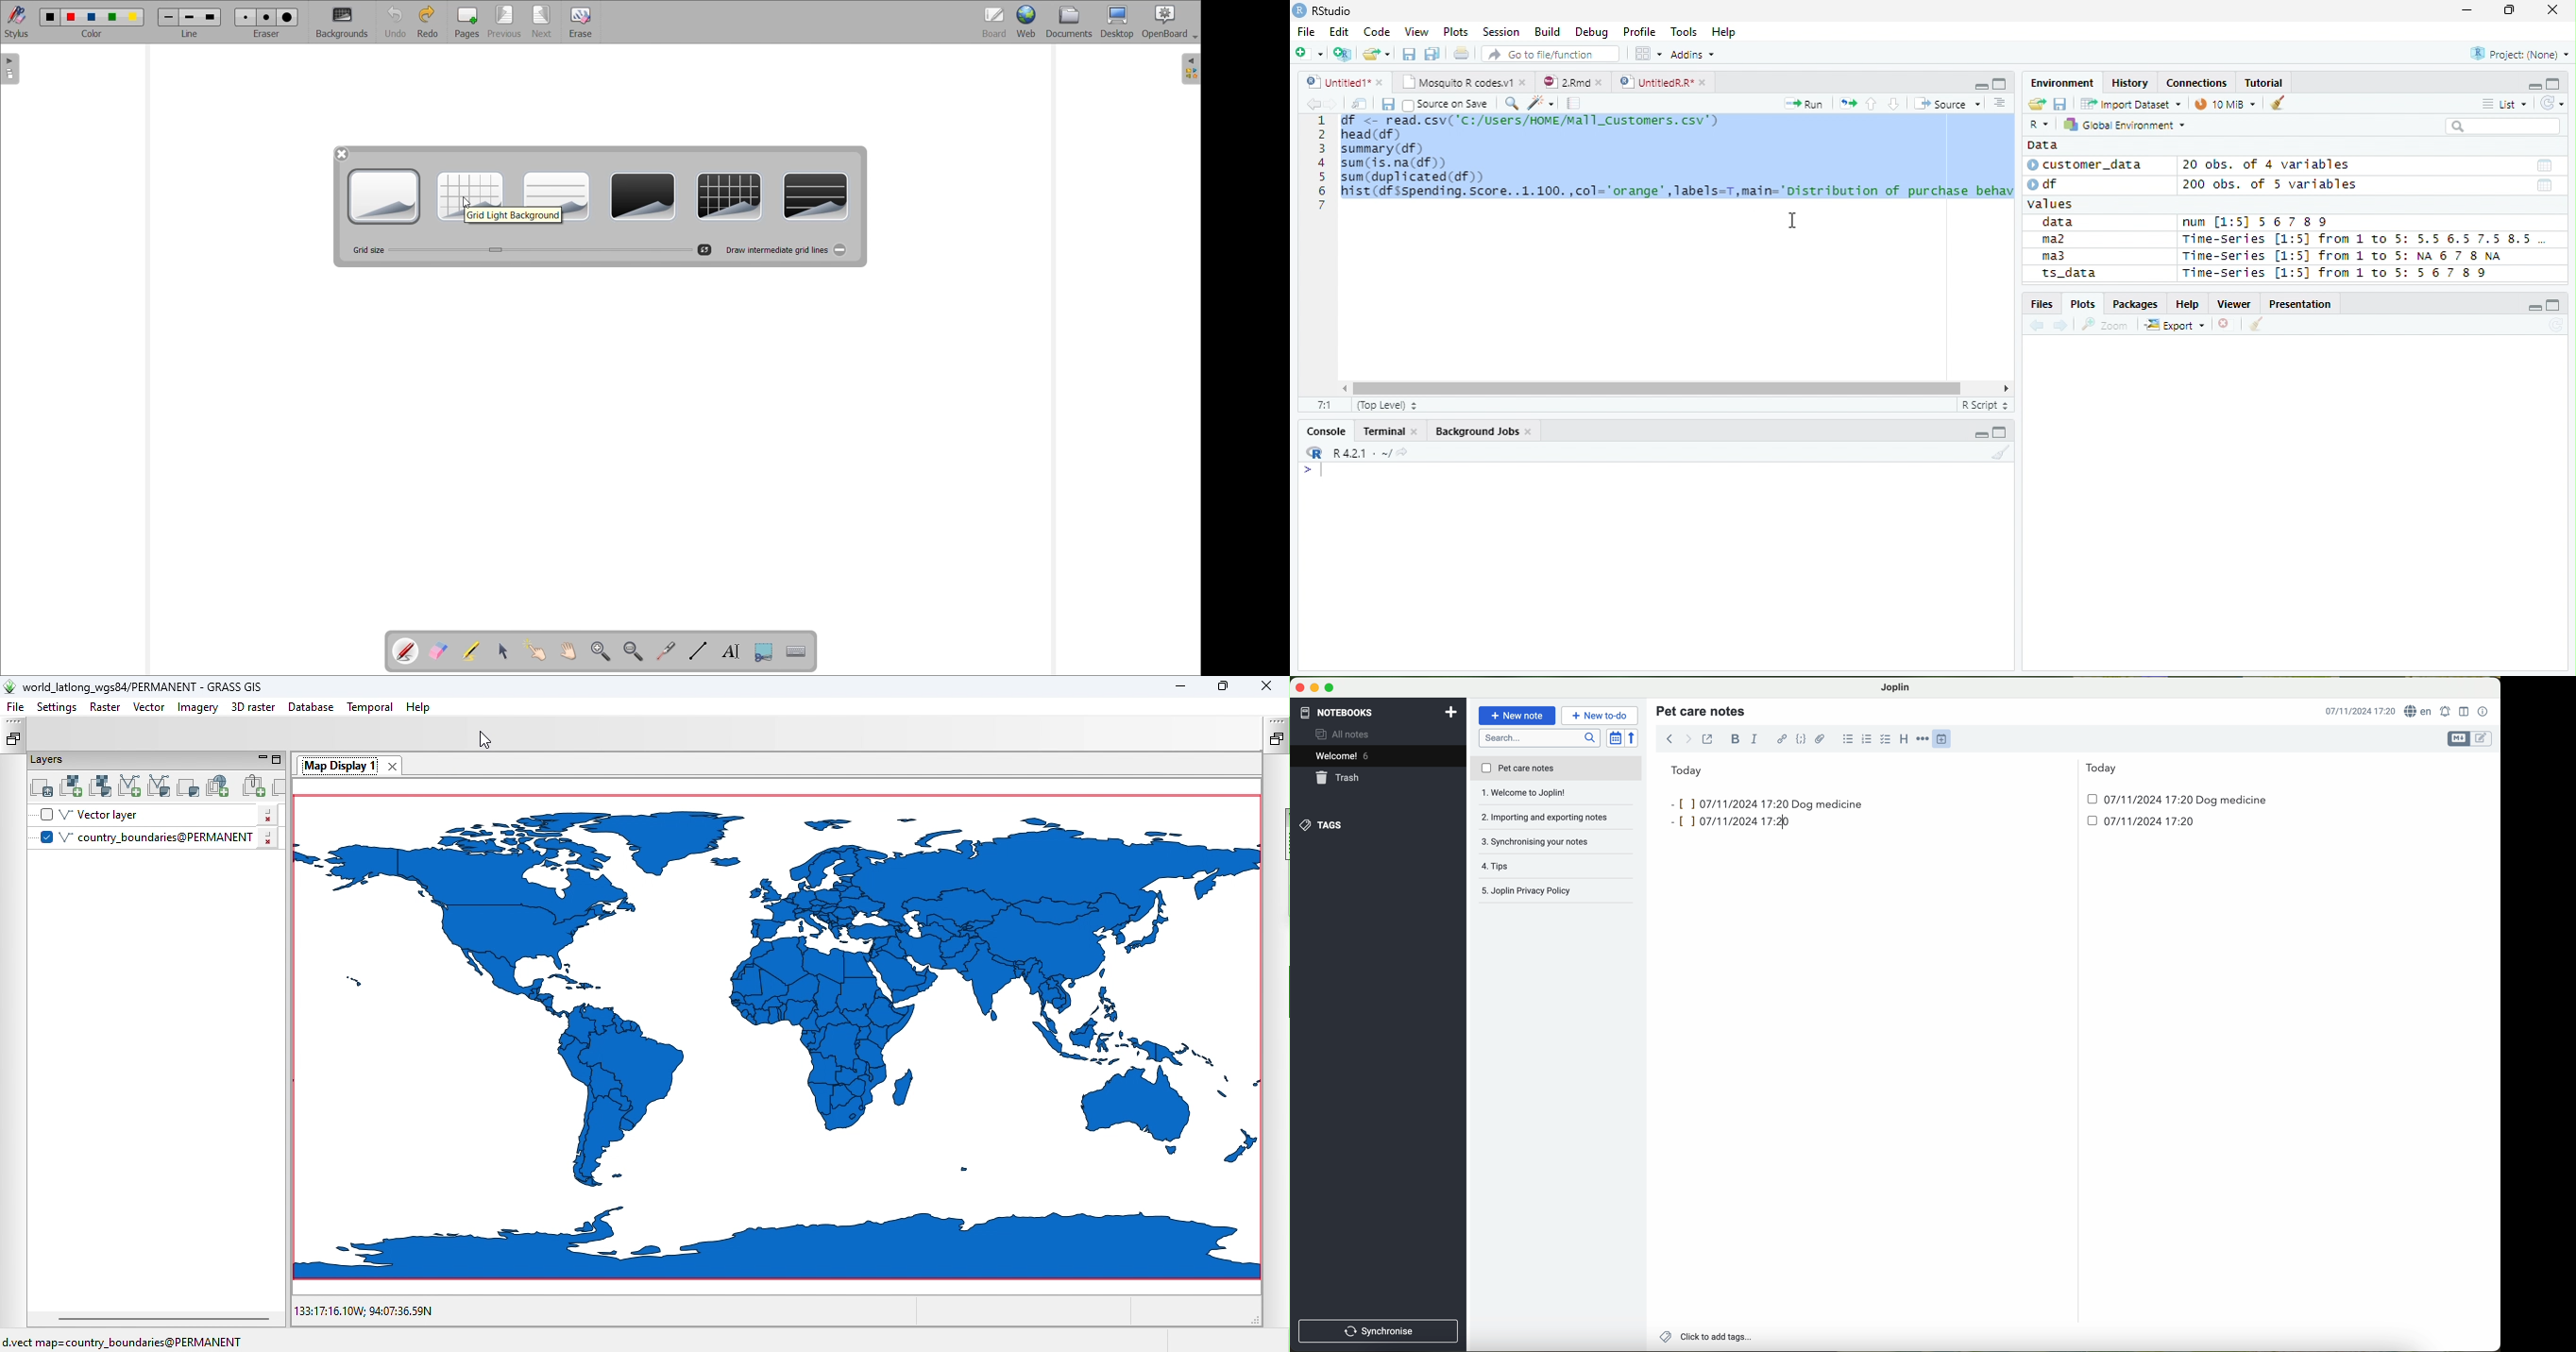 This screenshot has height=1372, width=2576. Describe the element at coordinates (2447, 711) in the screenshot. I see `set alarm` at that location.